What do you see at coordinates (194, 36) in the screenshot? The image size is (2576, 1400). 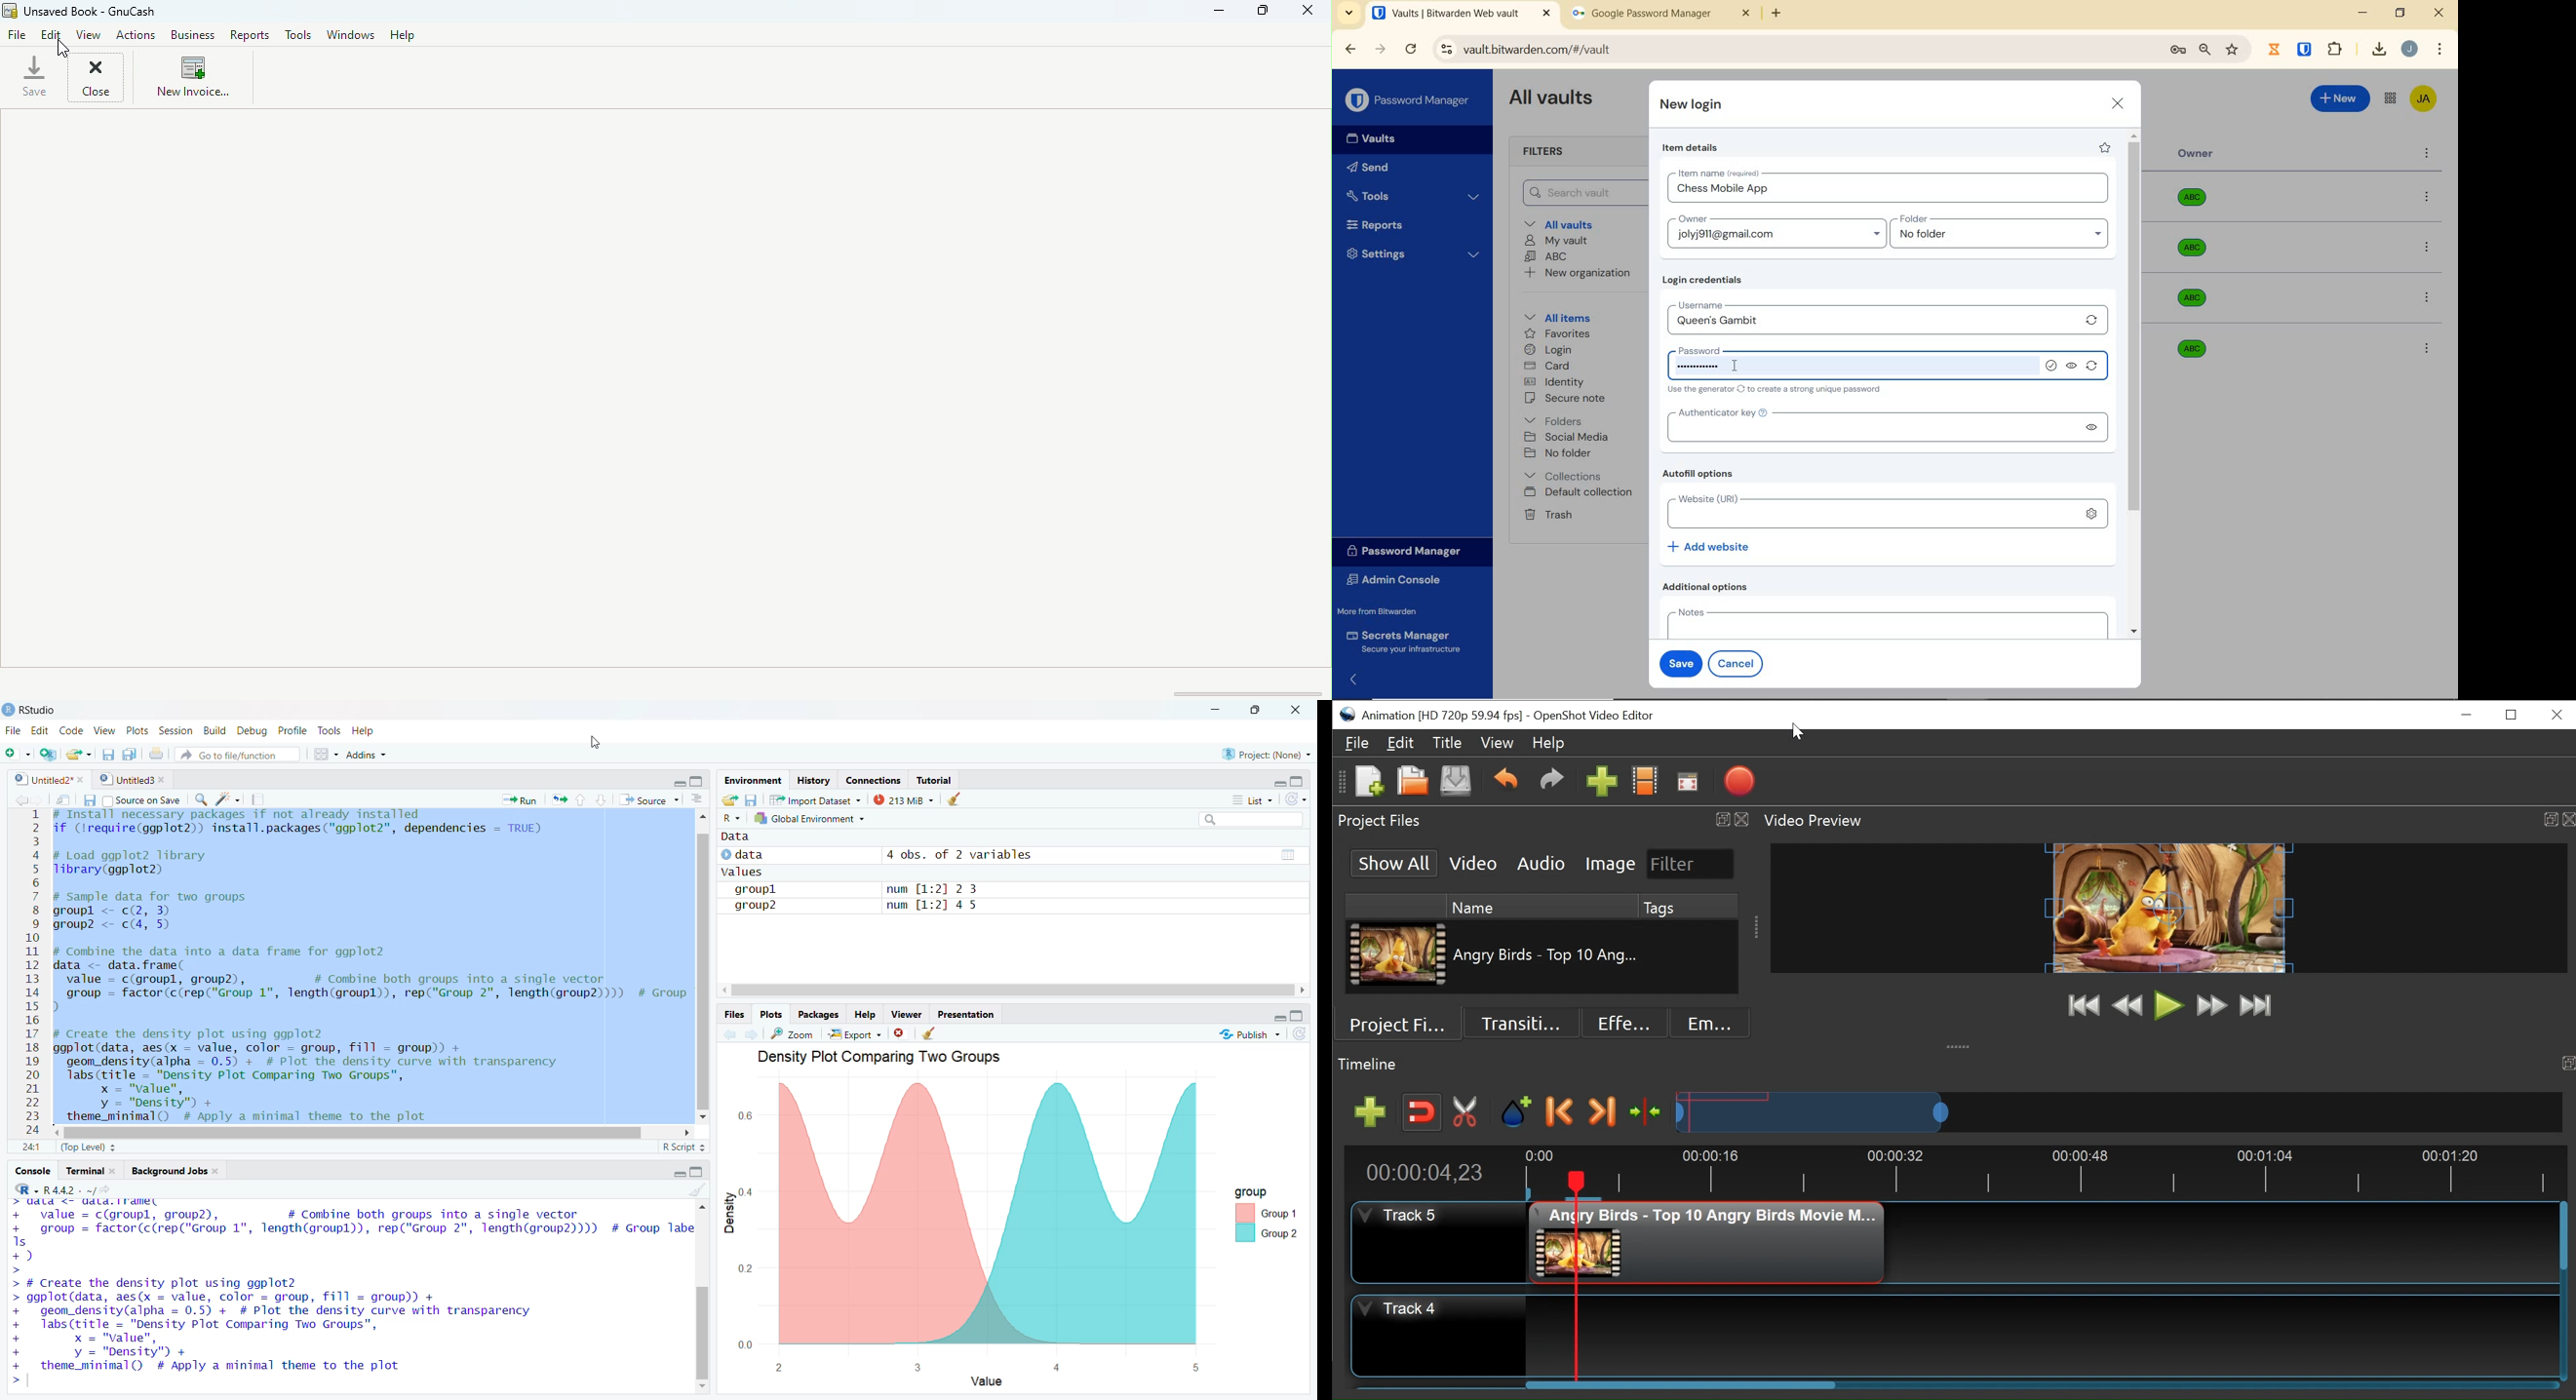 I see `Business` at bounding box center [194, 36].